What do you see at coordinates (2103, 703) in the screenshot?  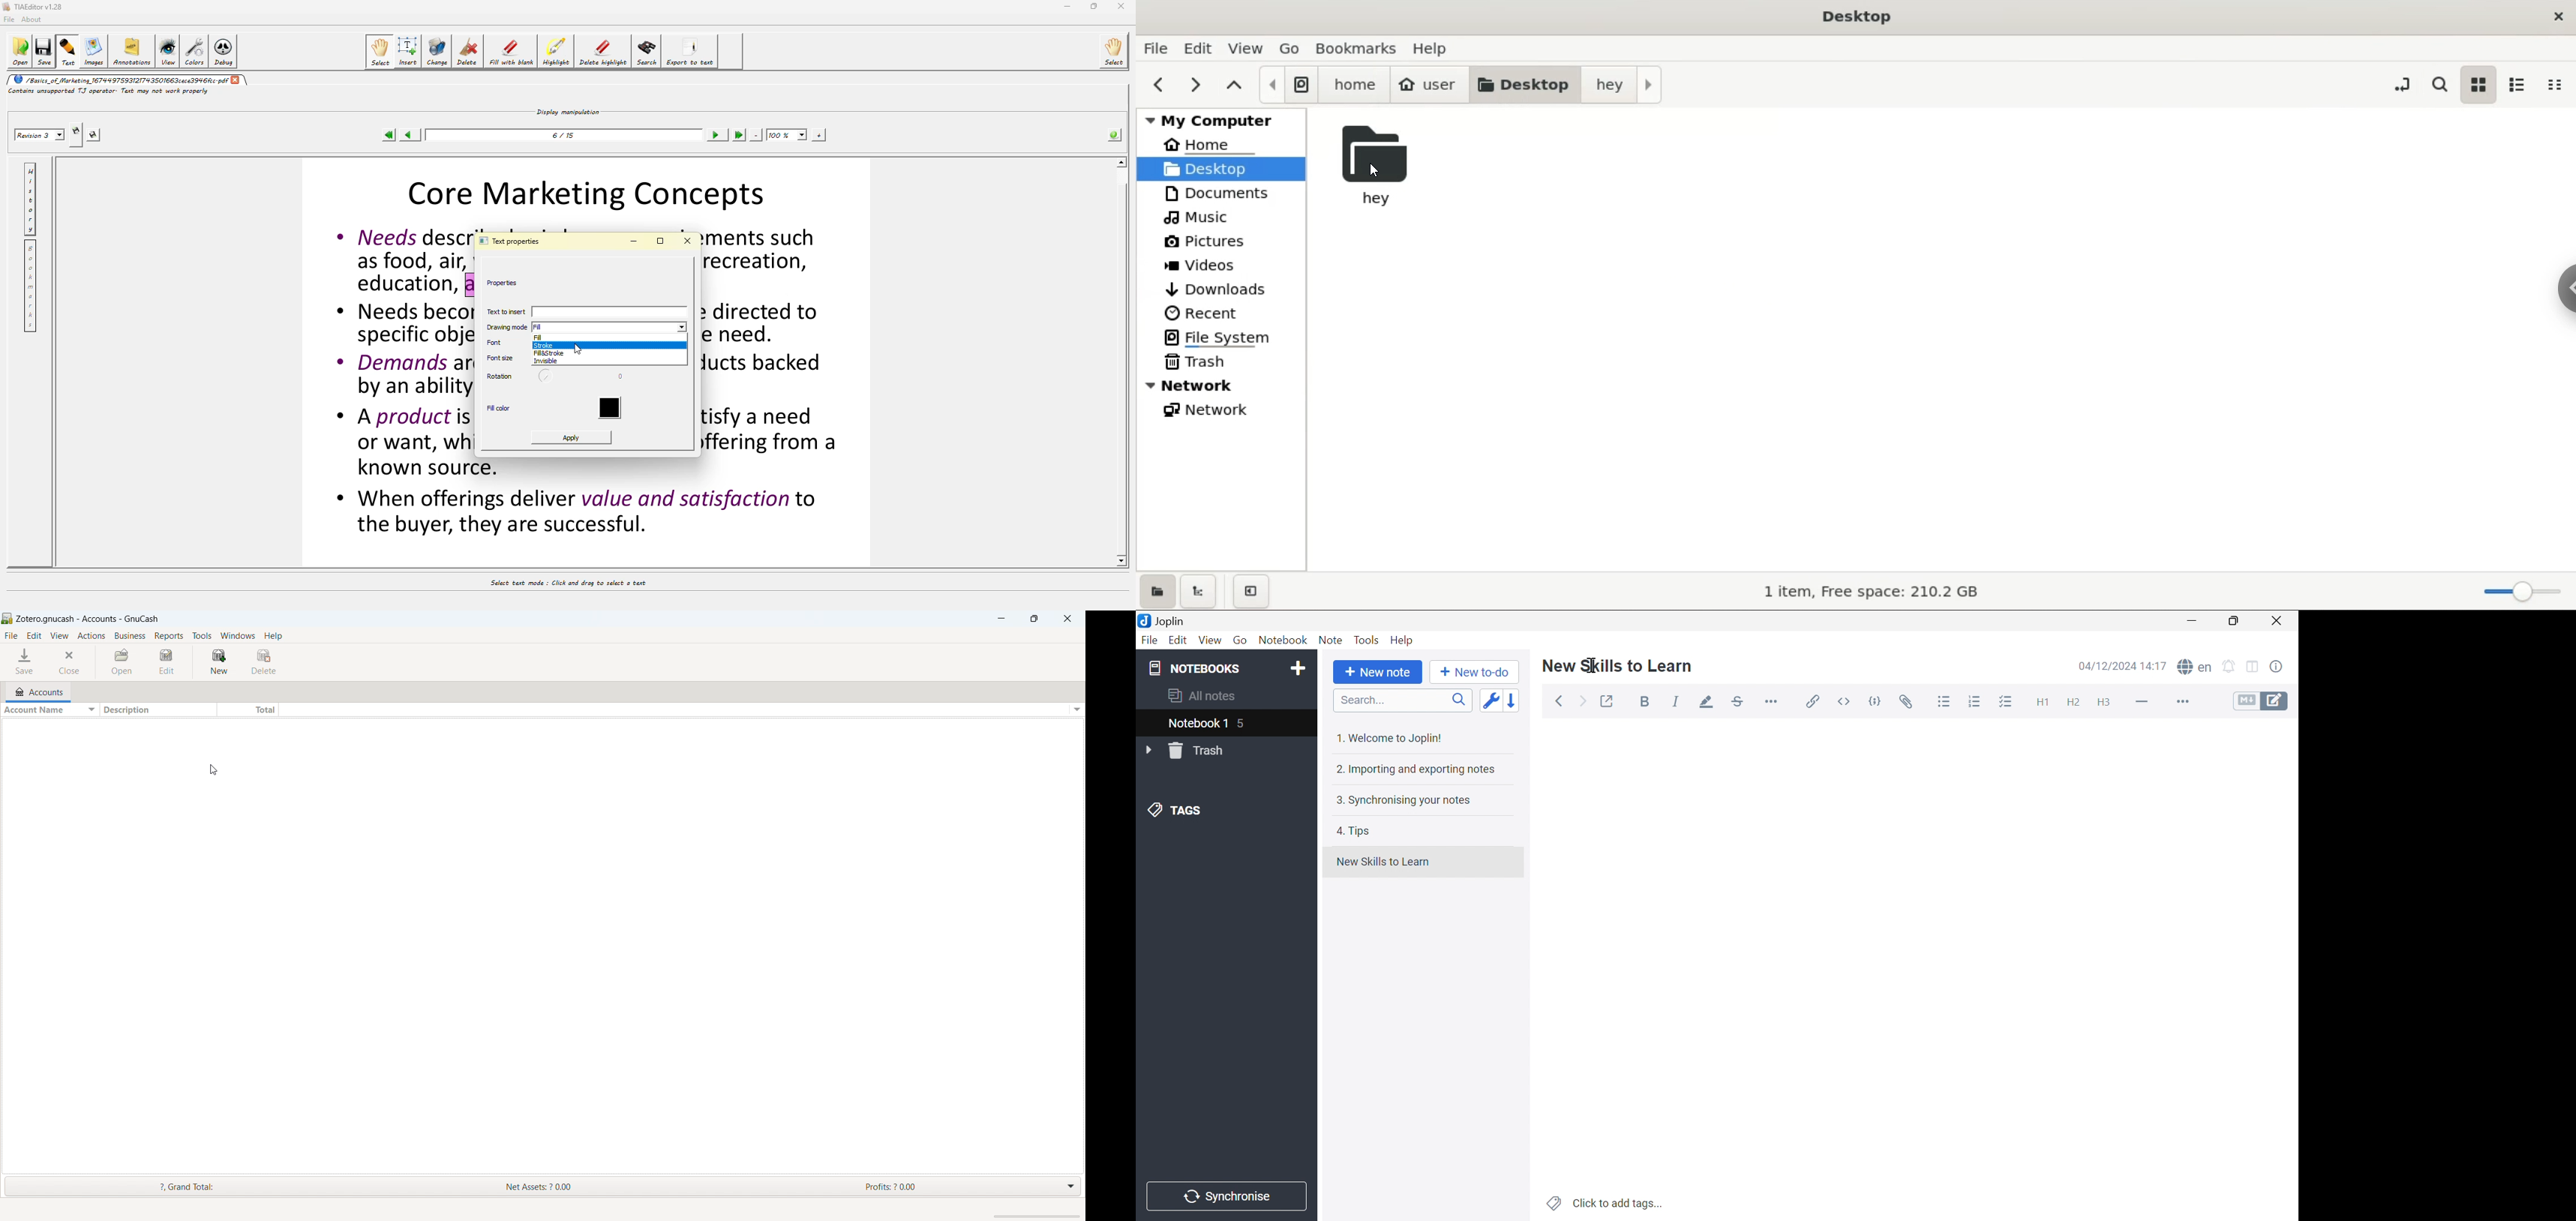 I see `Heading 3` at bounding box center [2103, 703].